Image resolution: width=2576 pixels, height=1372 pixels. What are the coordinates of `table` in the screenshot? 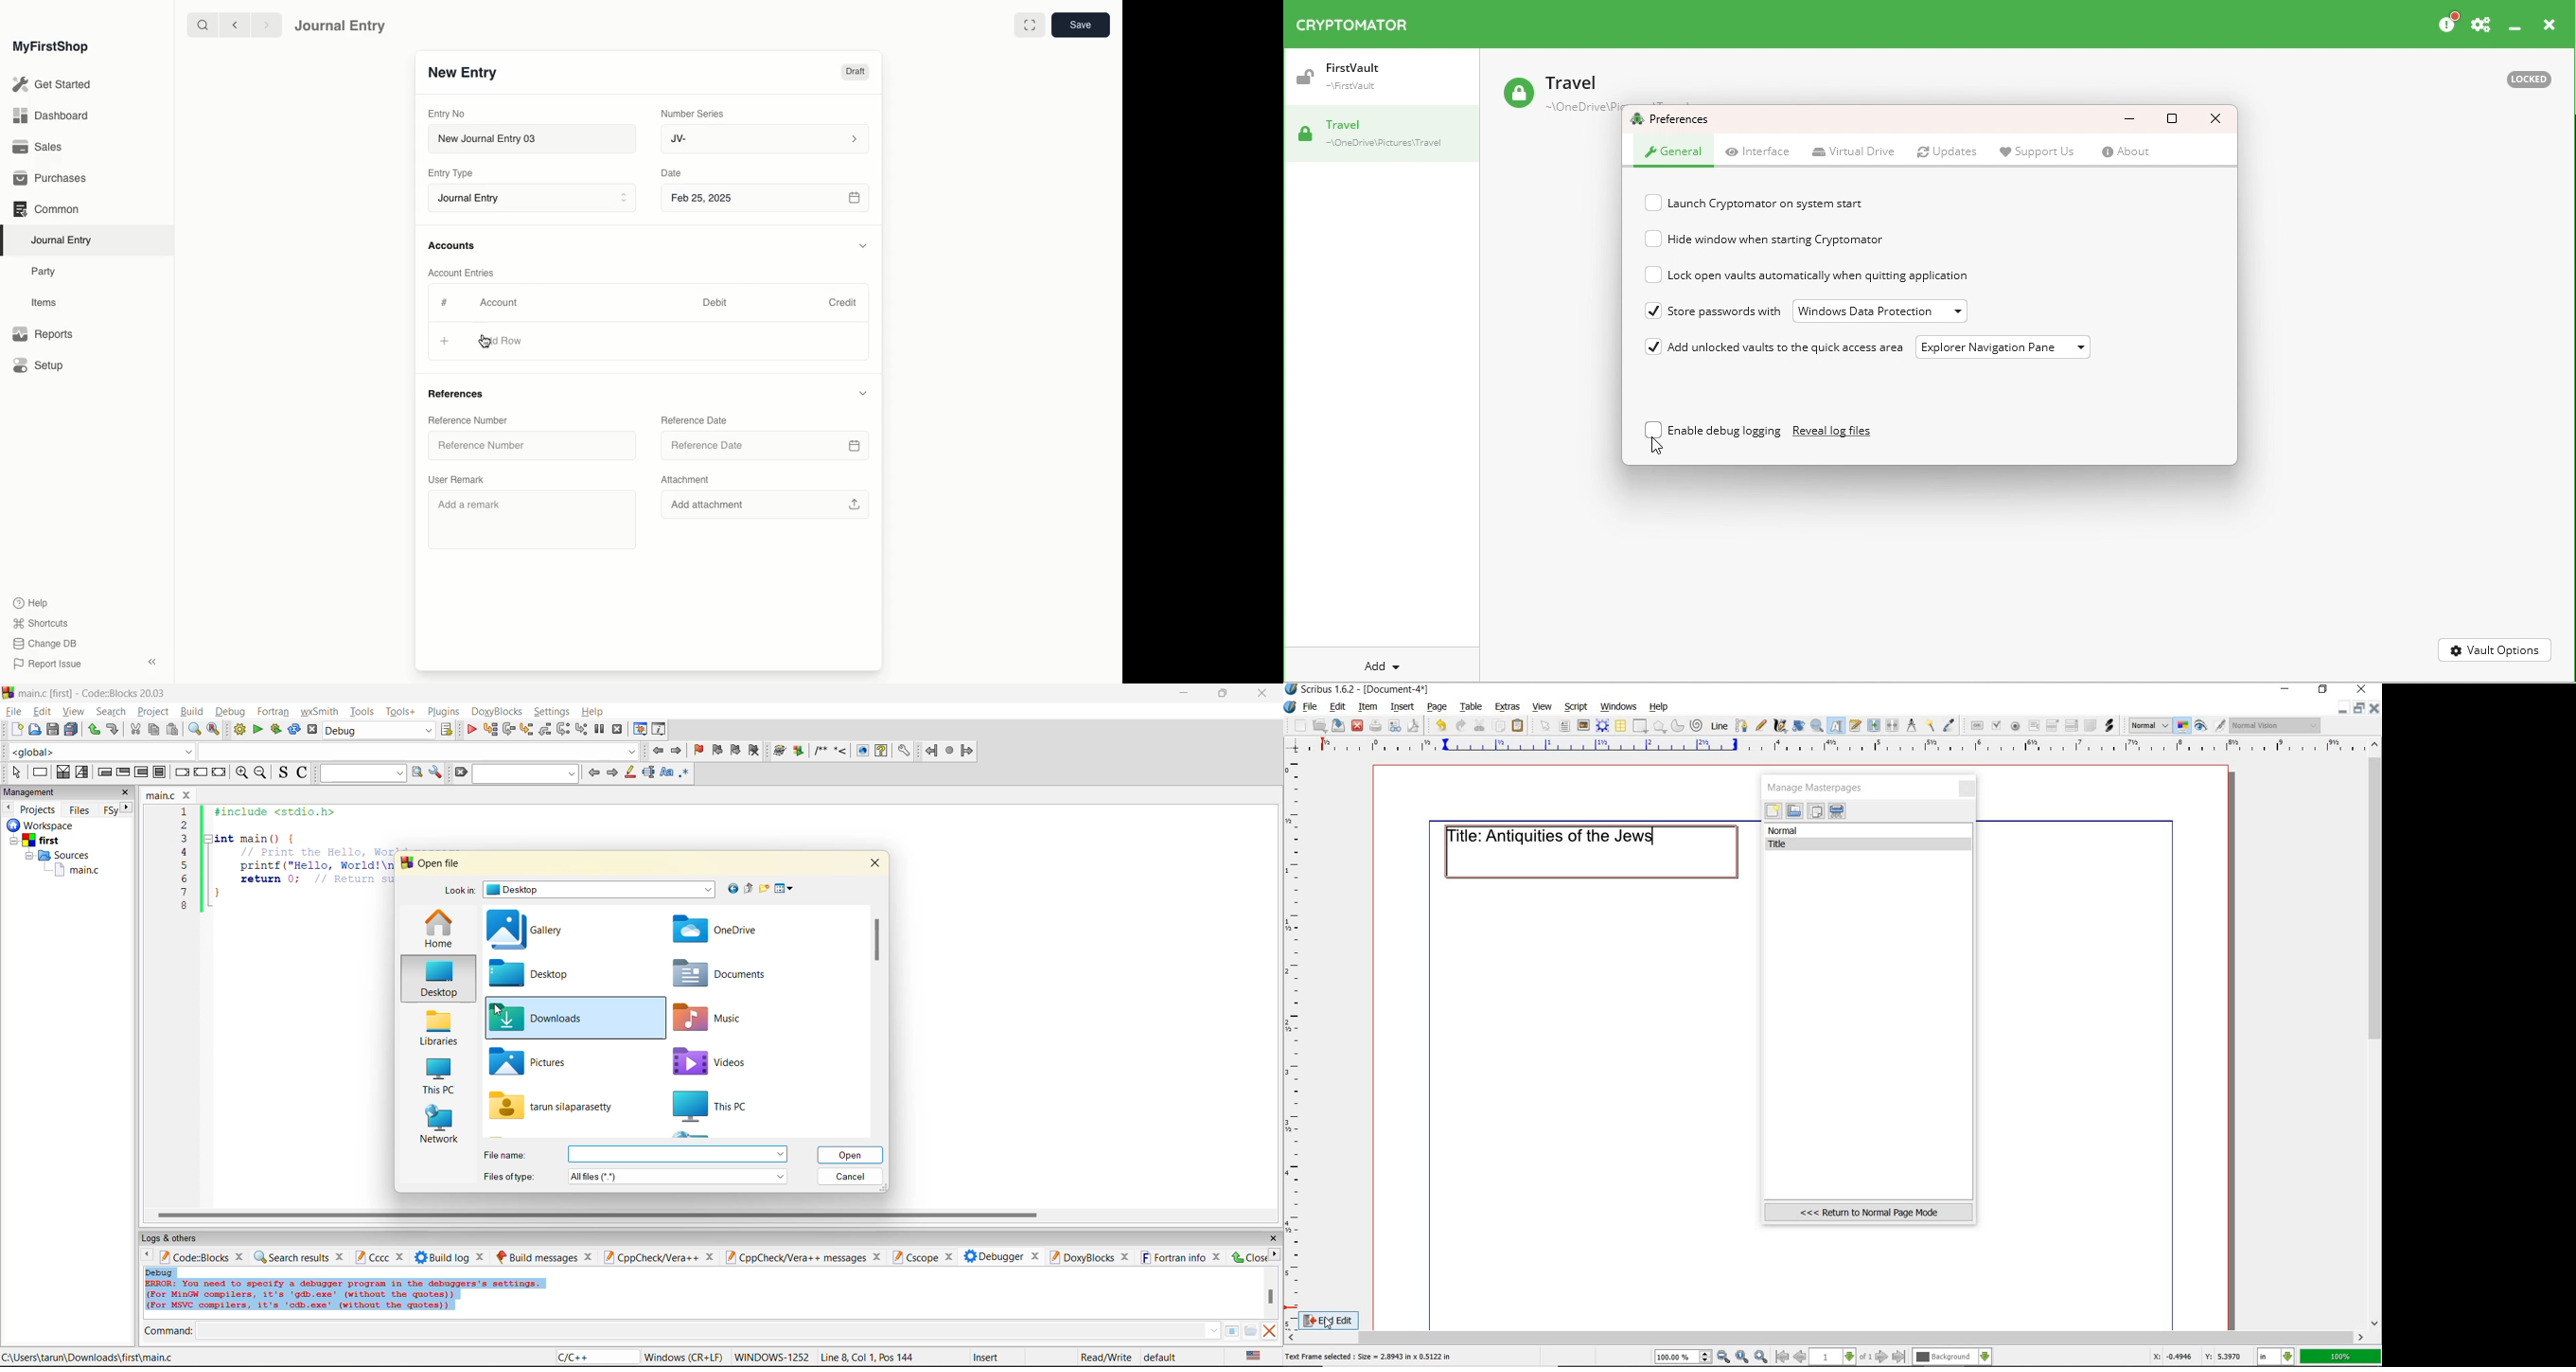 It's located at (1469, 706).